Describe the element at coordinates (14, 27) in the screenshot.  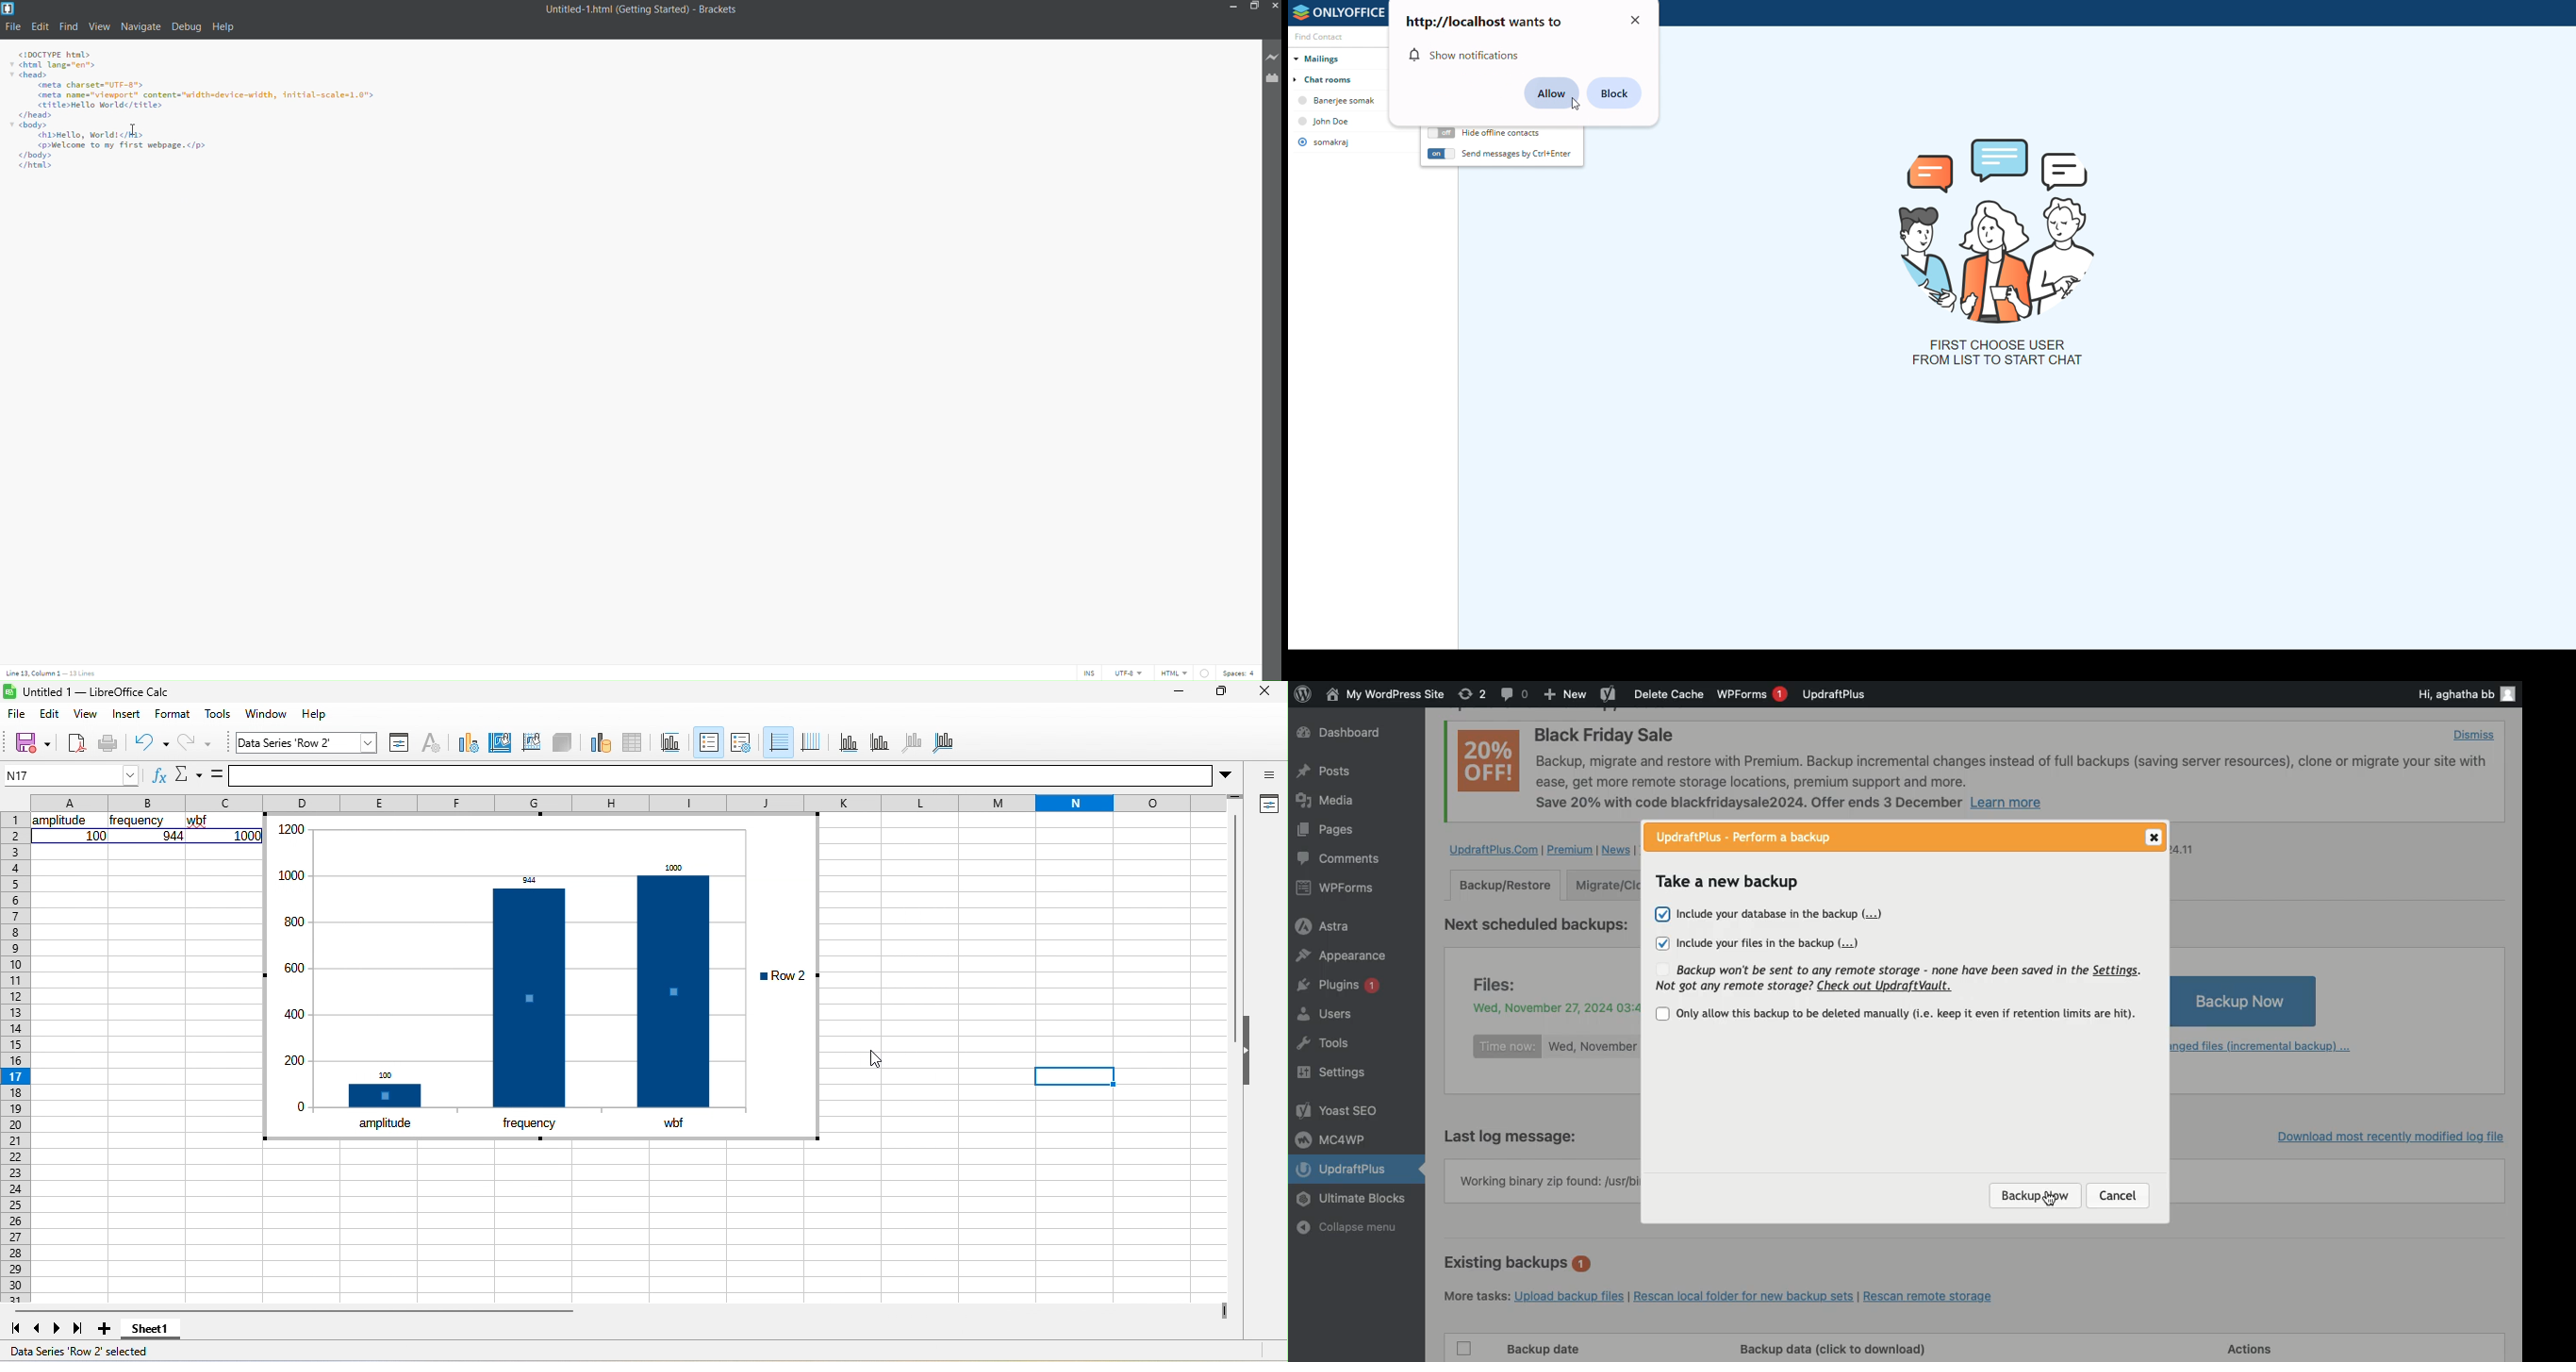
I see `file` at that location.